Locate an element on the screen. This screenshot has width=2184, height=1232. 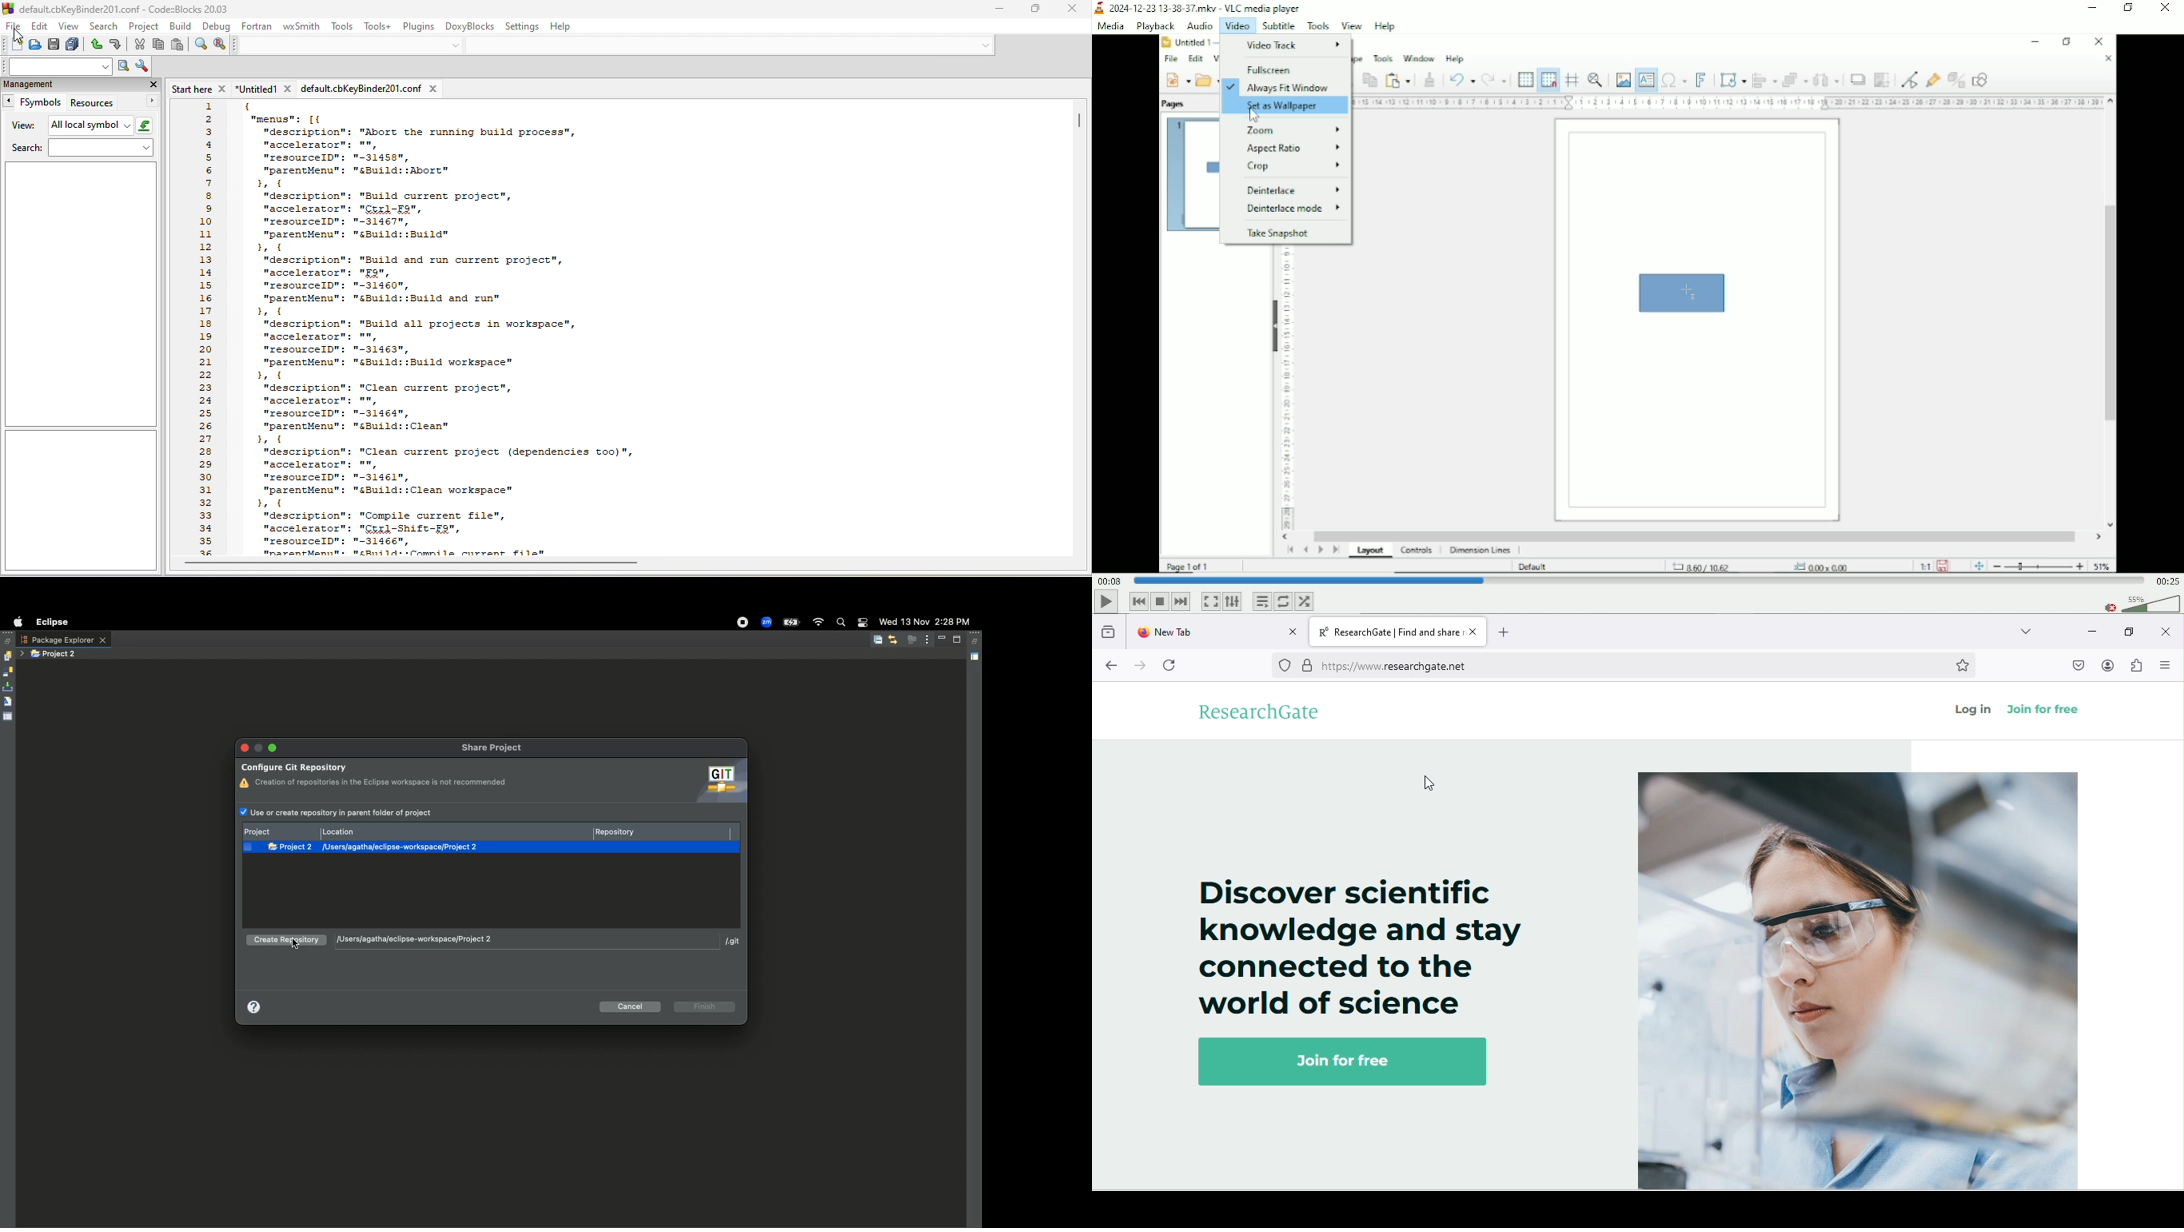
Collapse all is located at coordinates (878, 641).